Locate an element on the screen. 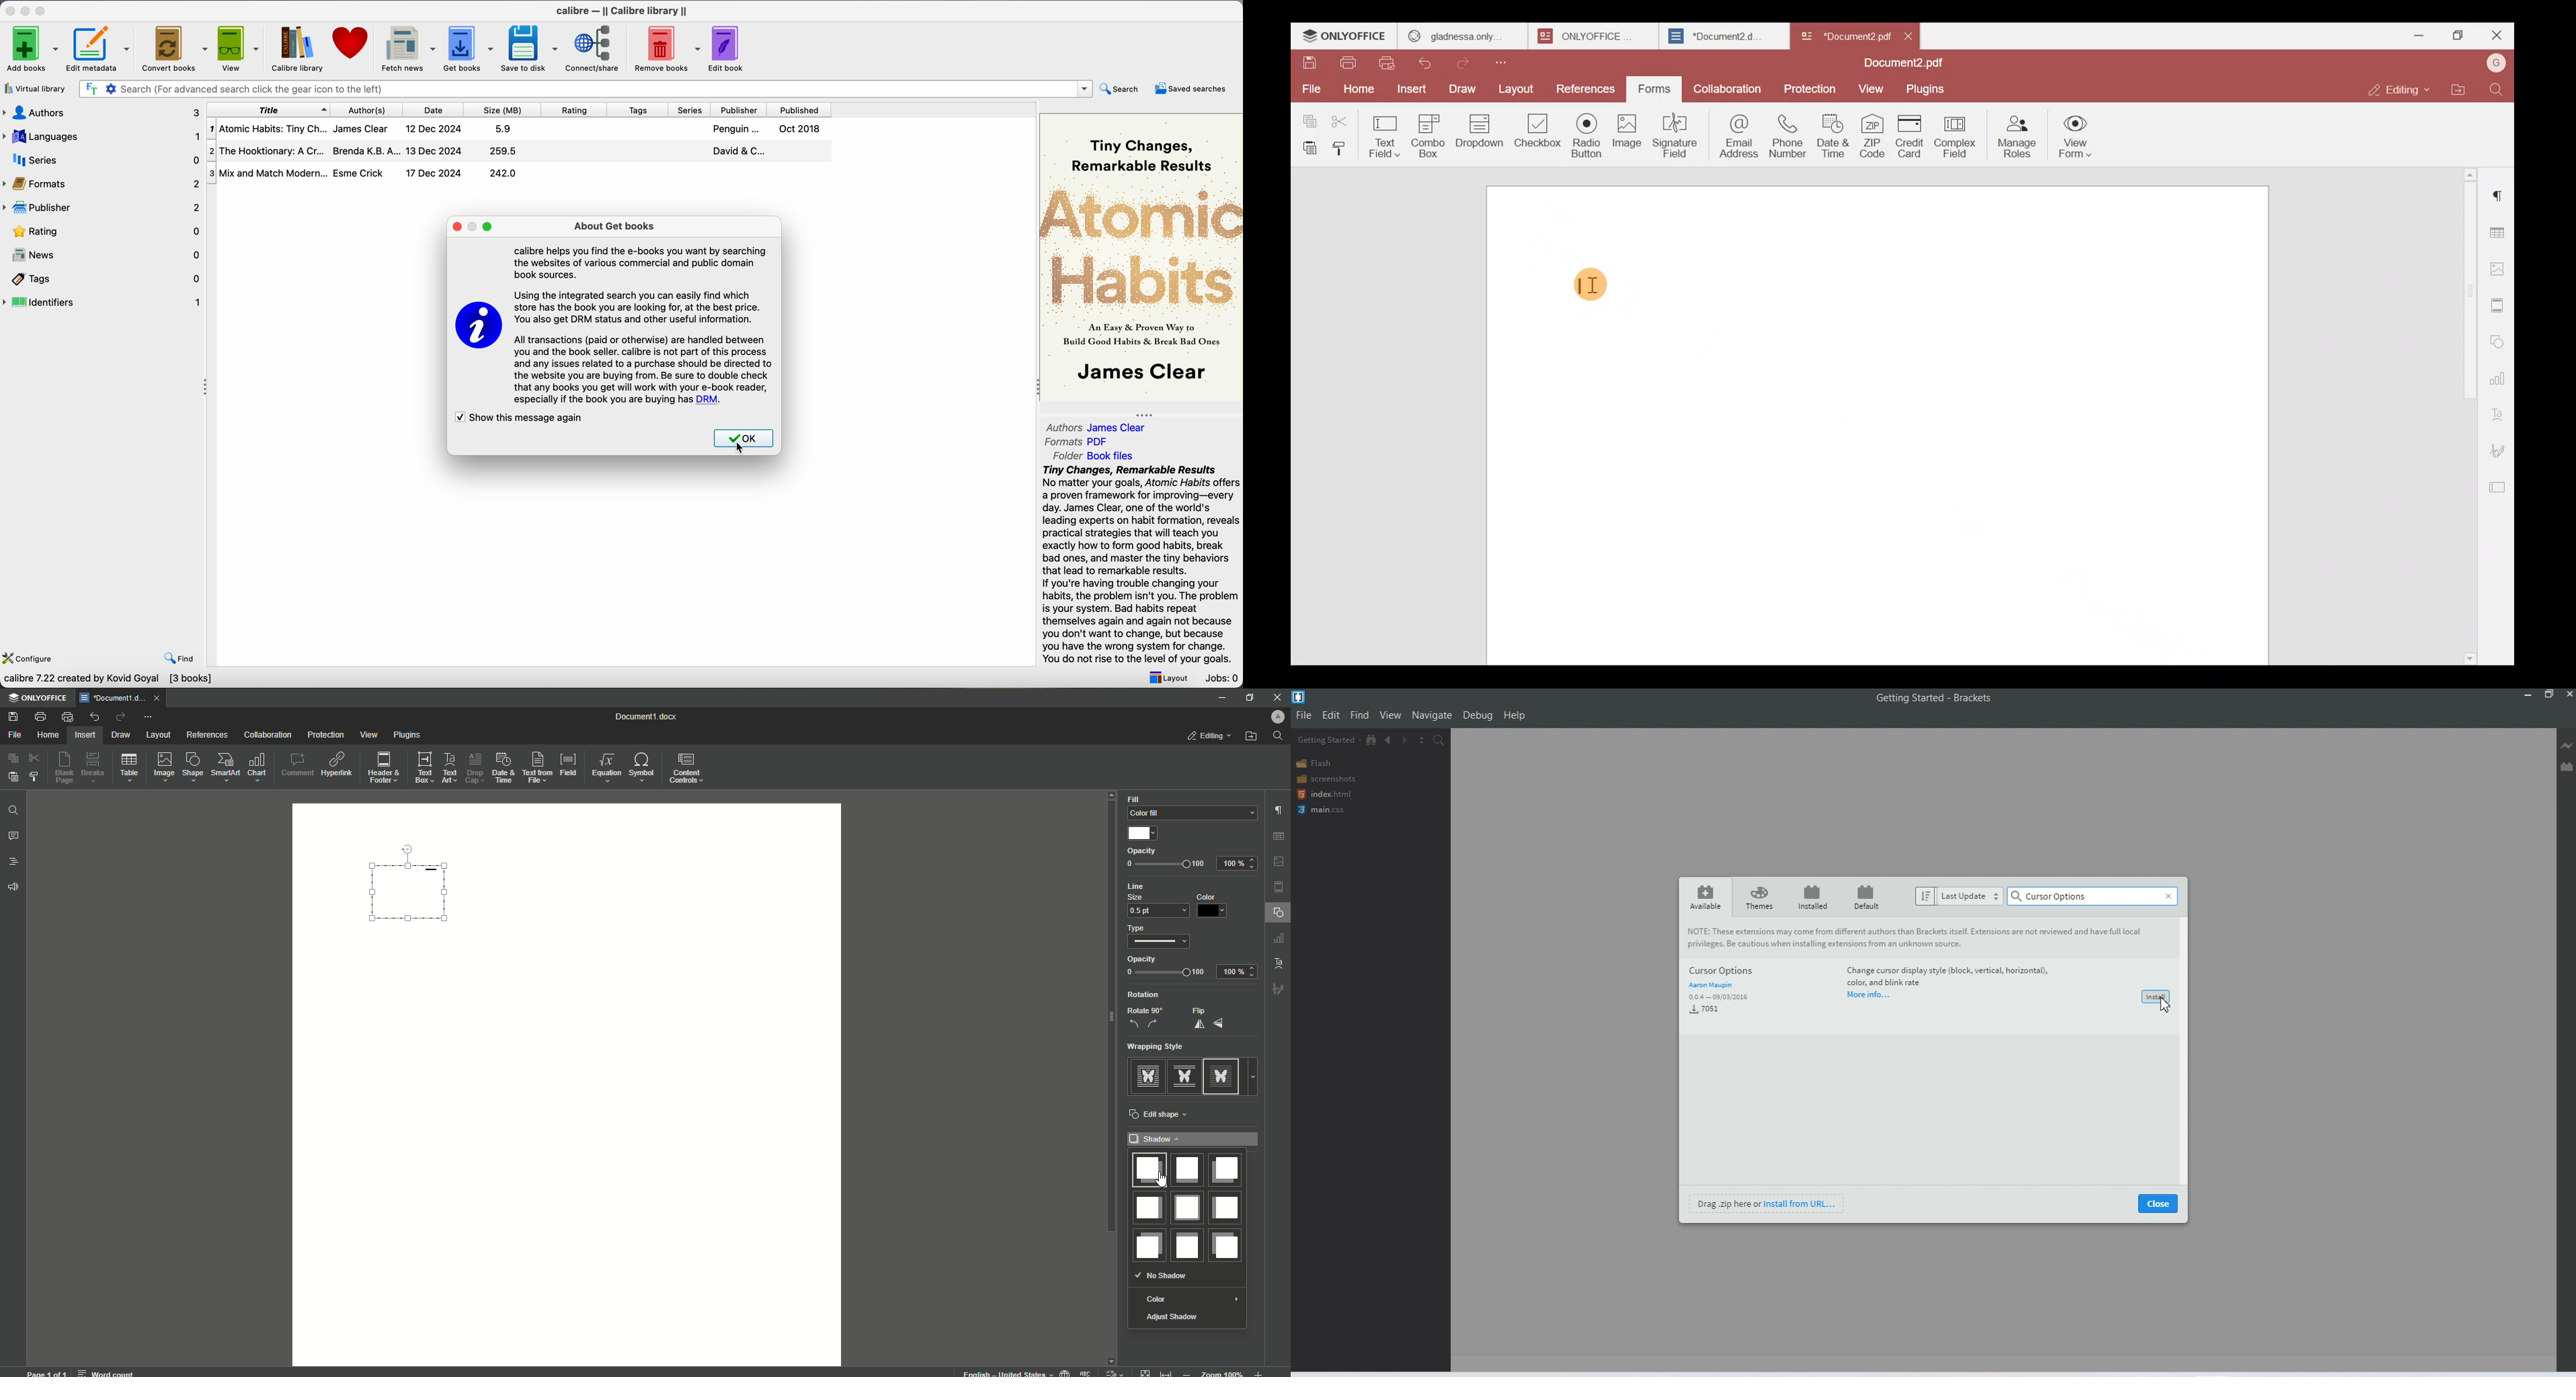 This screenshot has height=1400, width=2576. References is located at coordinates (1585, 85).